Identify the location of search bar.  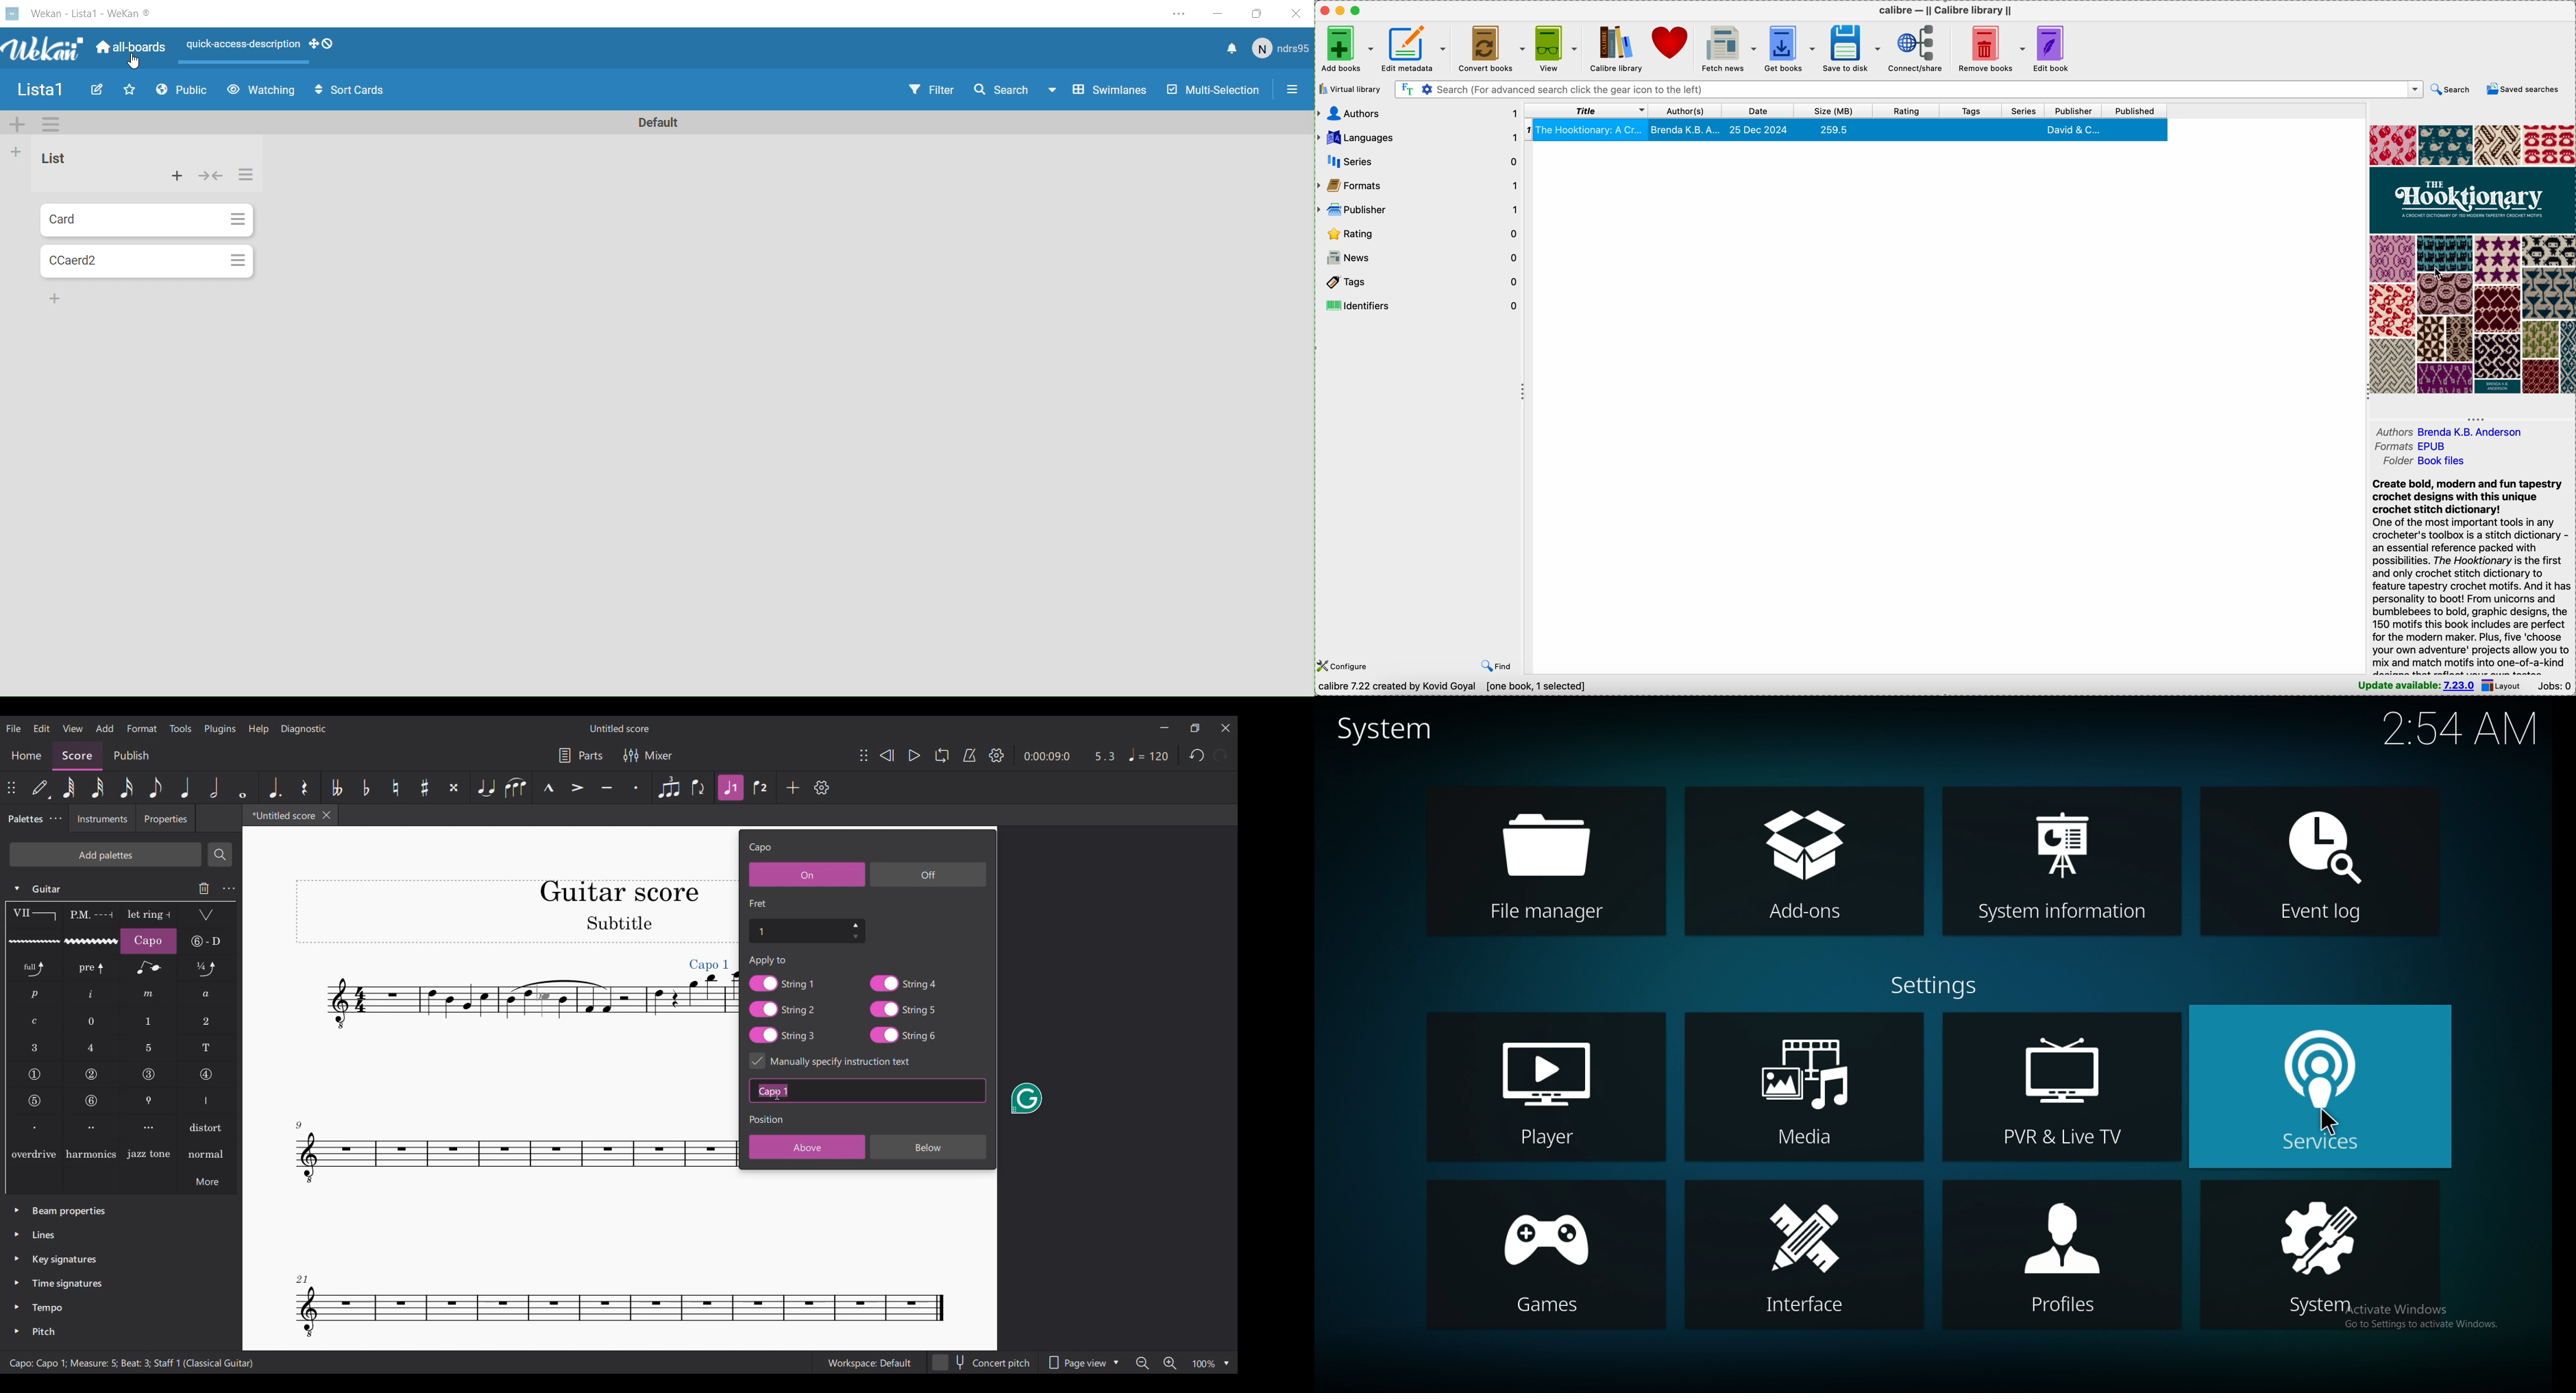
(1909, 89).